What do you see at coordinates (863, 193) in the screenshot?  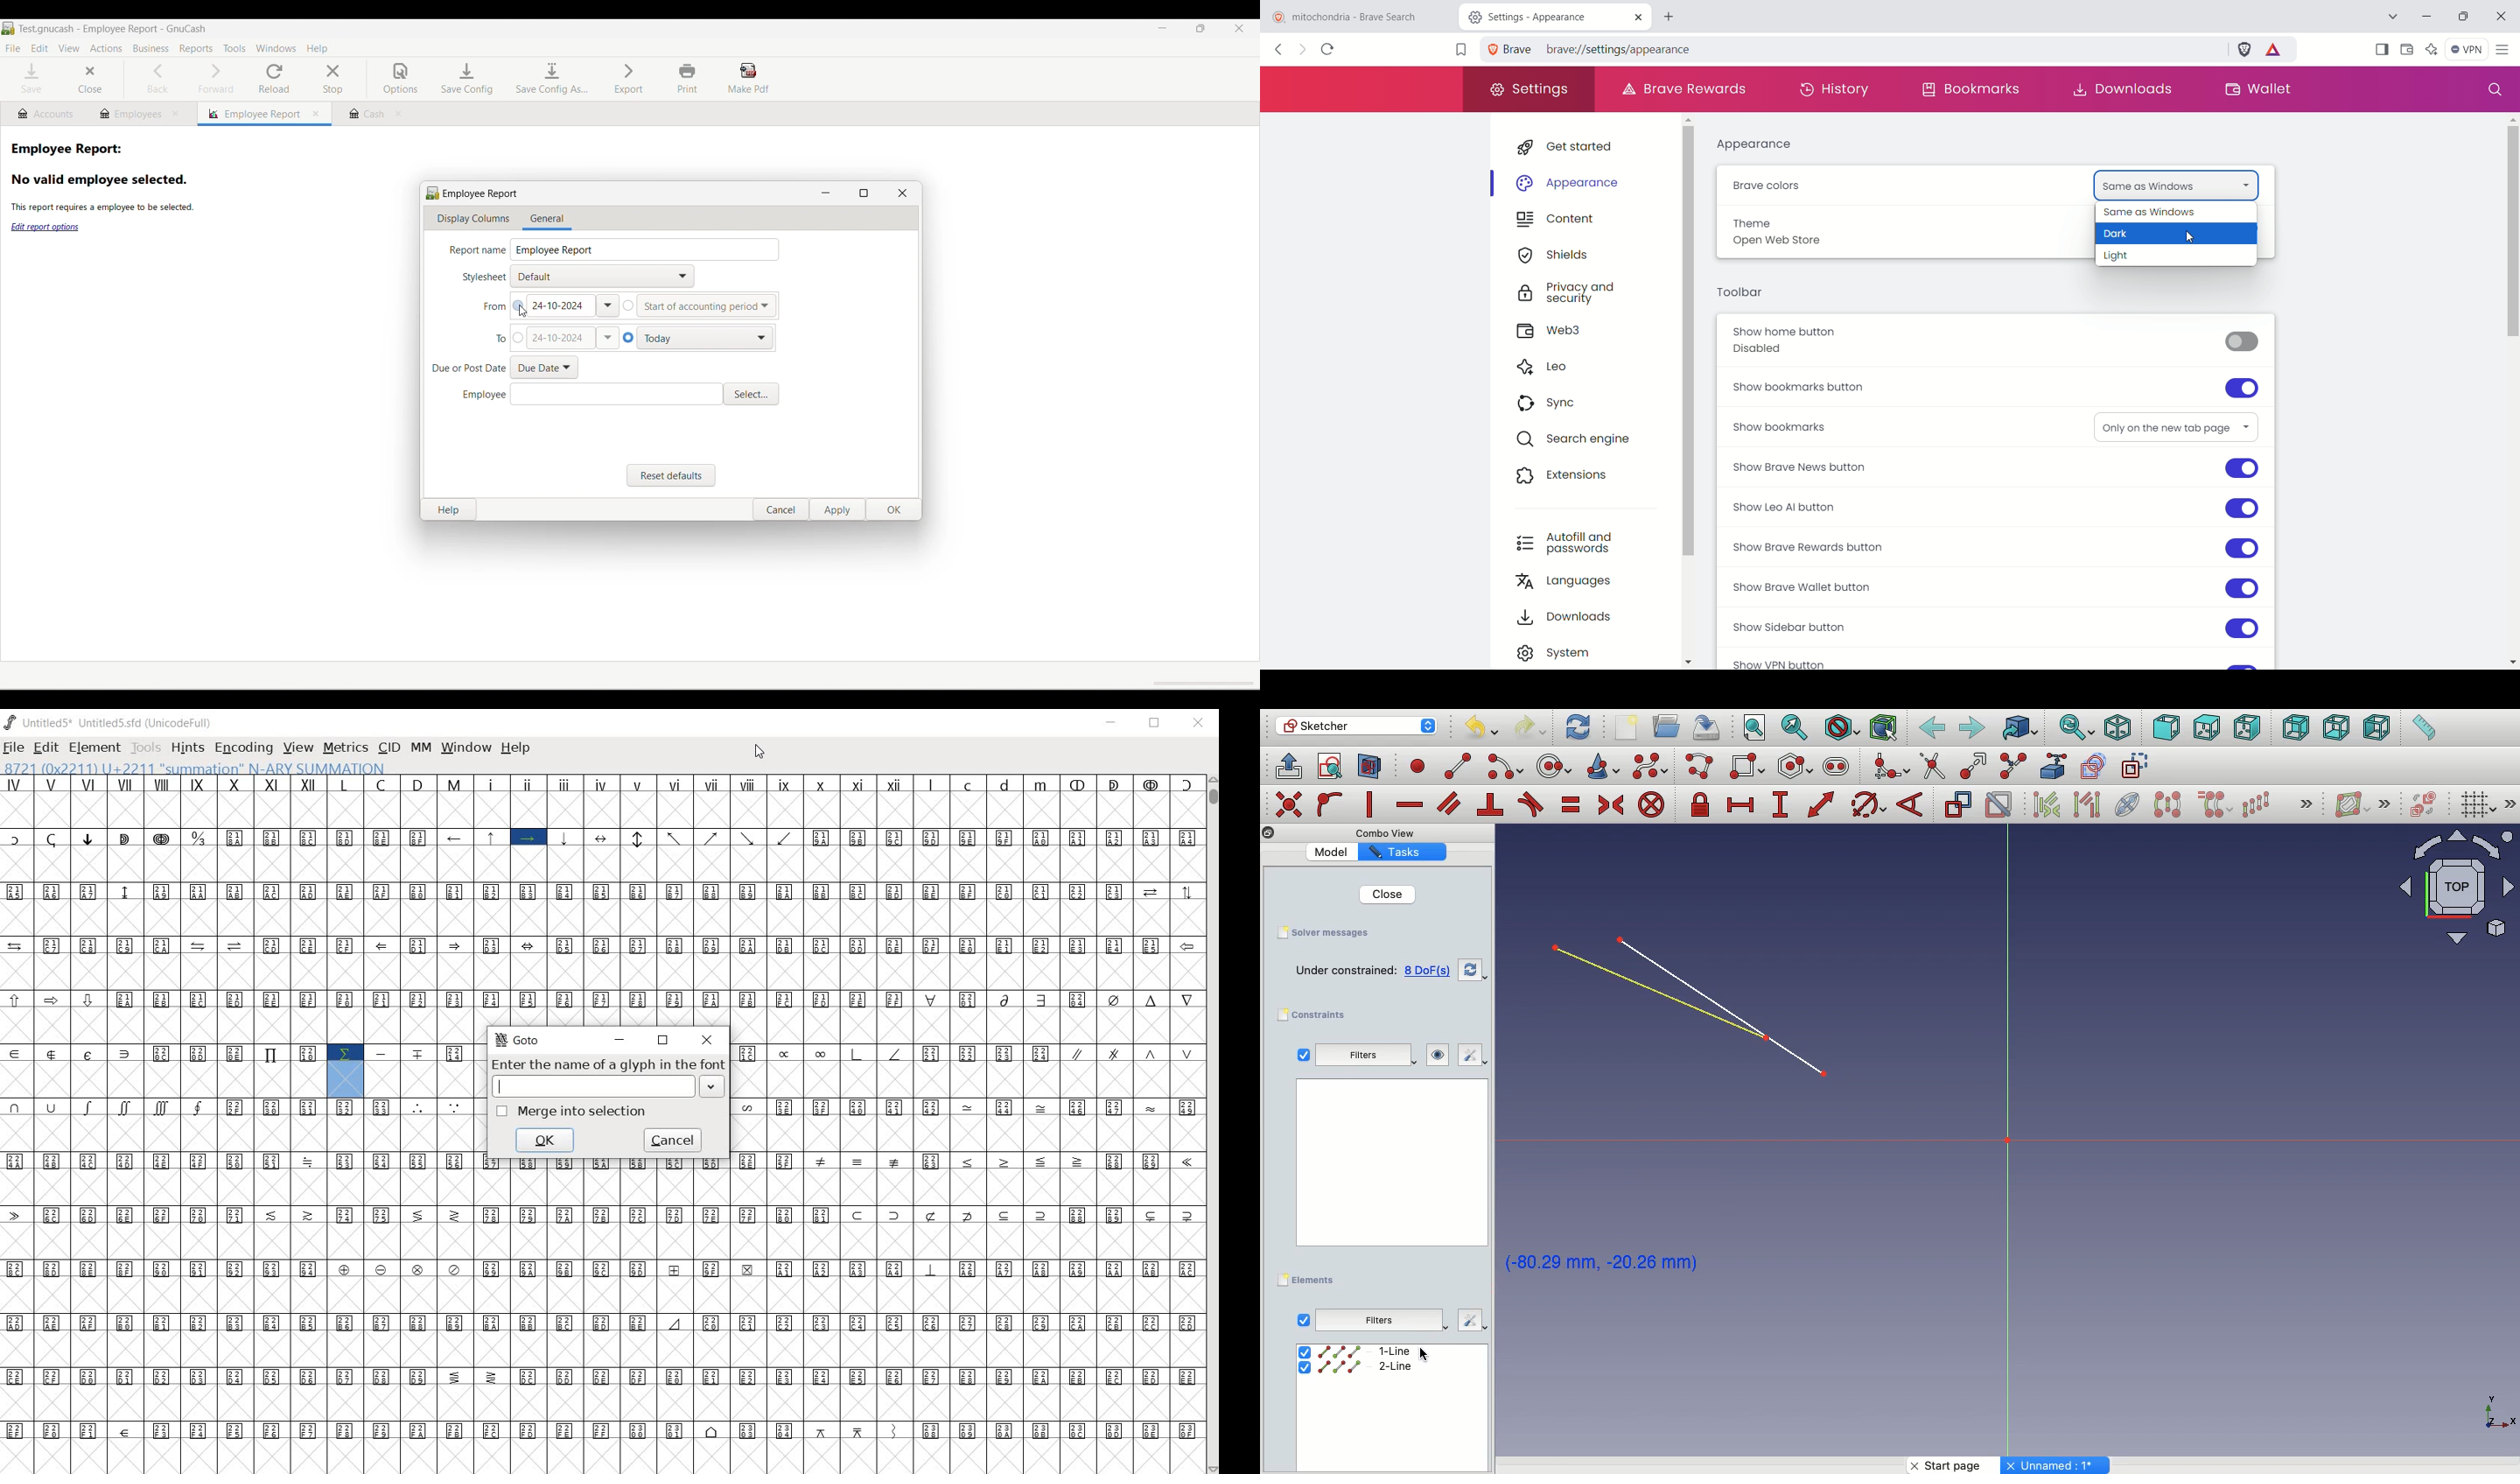 I see `Show window in full screen` at bounding box center [863, 193].